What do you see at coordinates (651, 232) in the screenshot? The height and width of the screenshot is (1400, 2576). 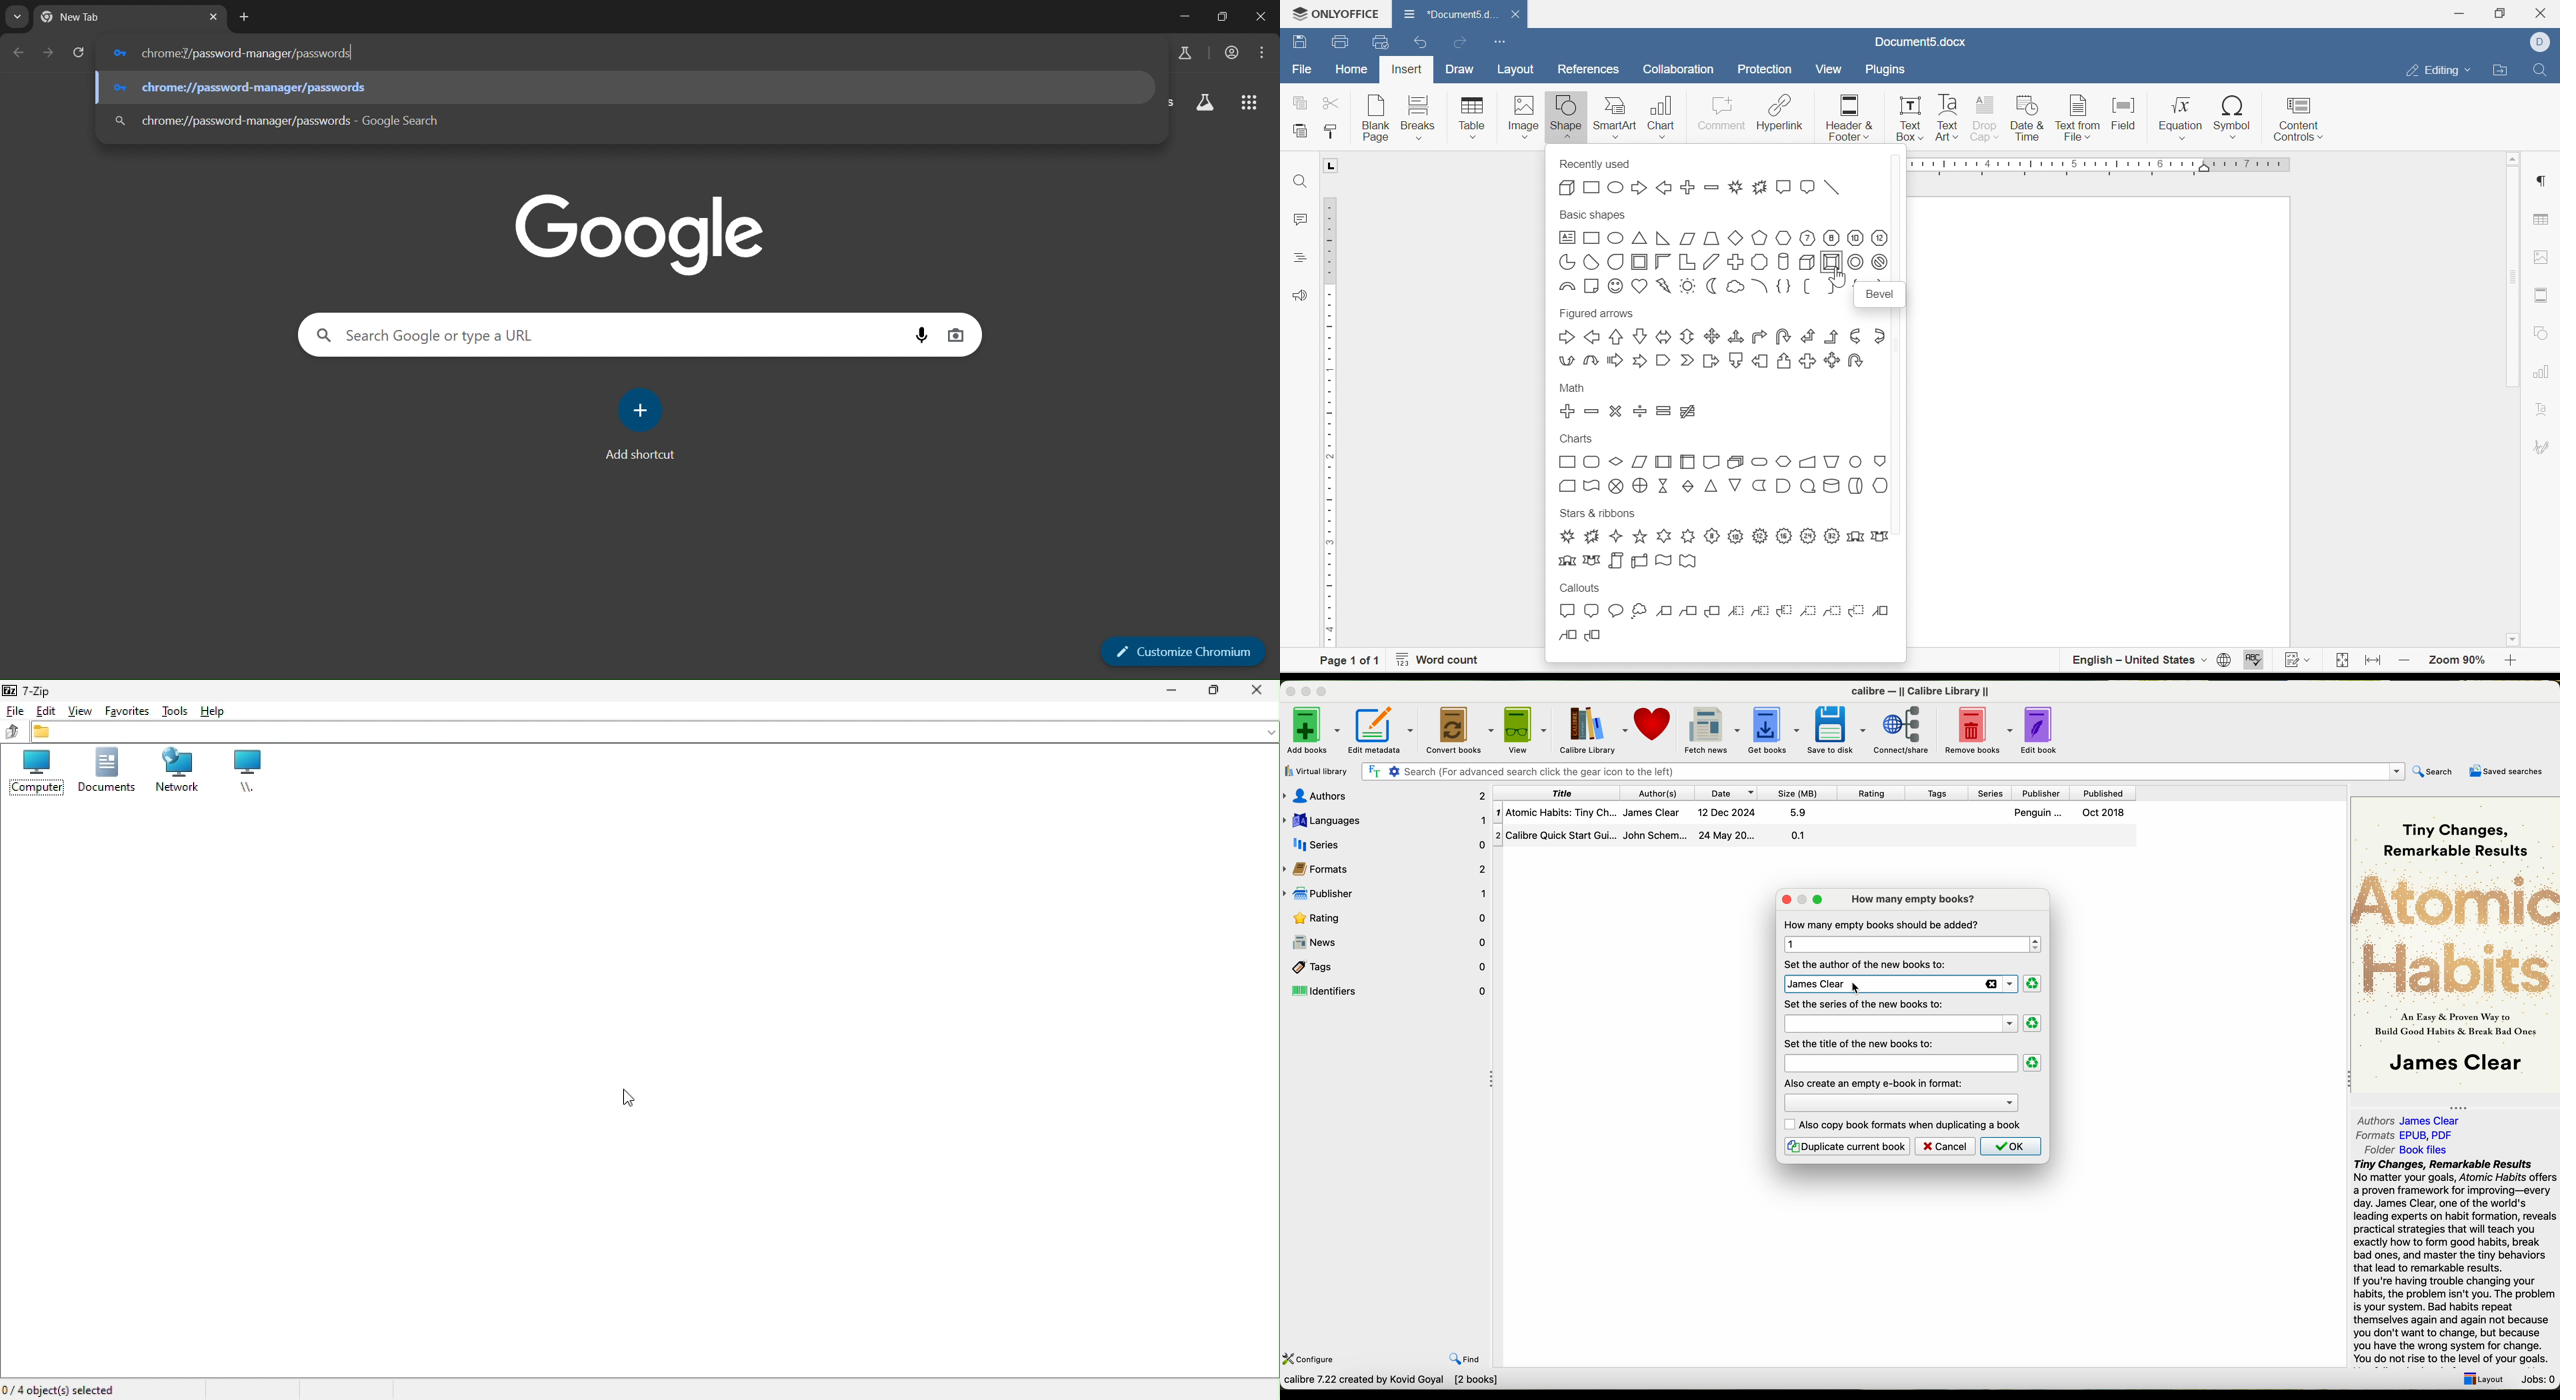 I see `image` at bounding box center [651, 232].